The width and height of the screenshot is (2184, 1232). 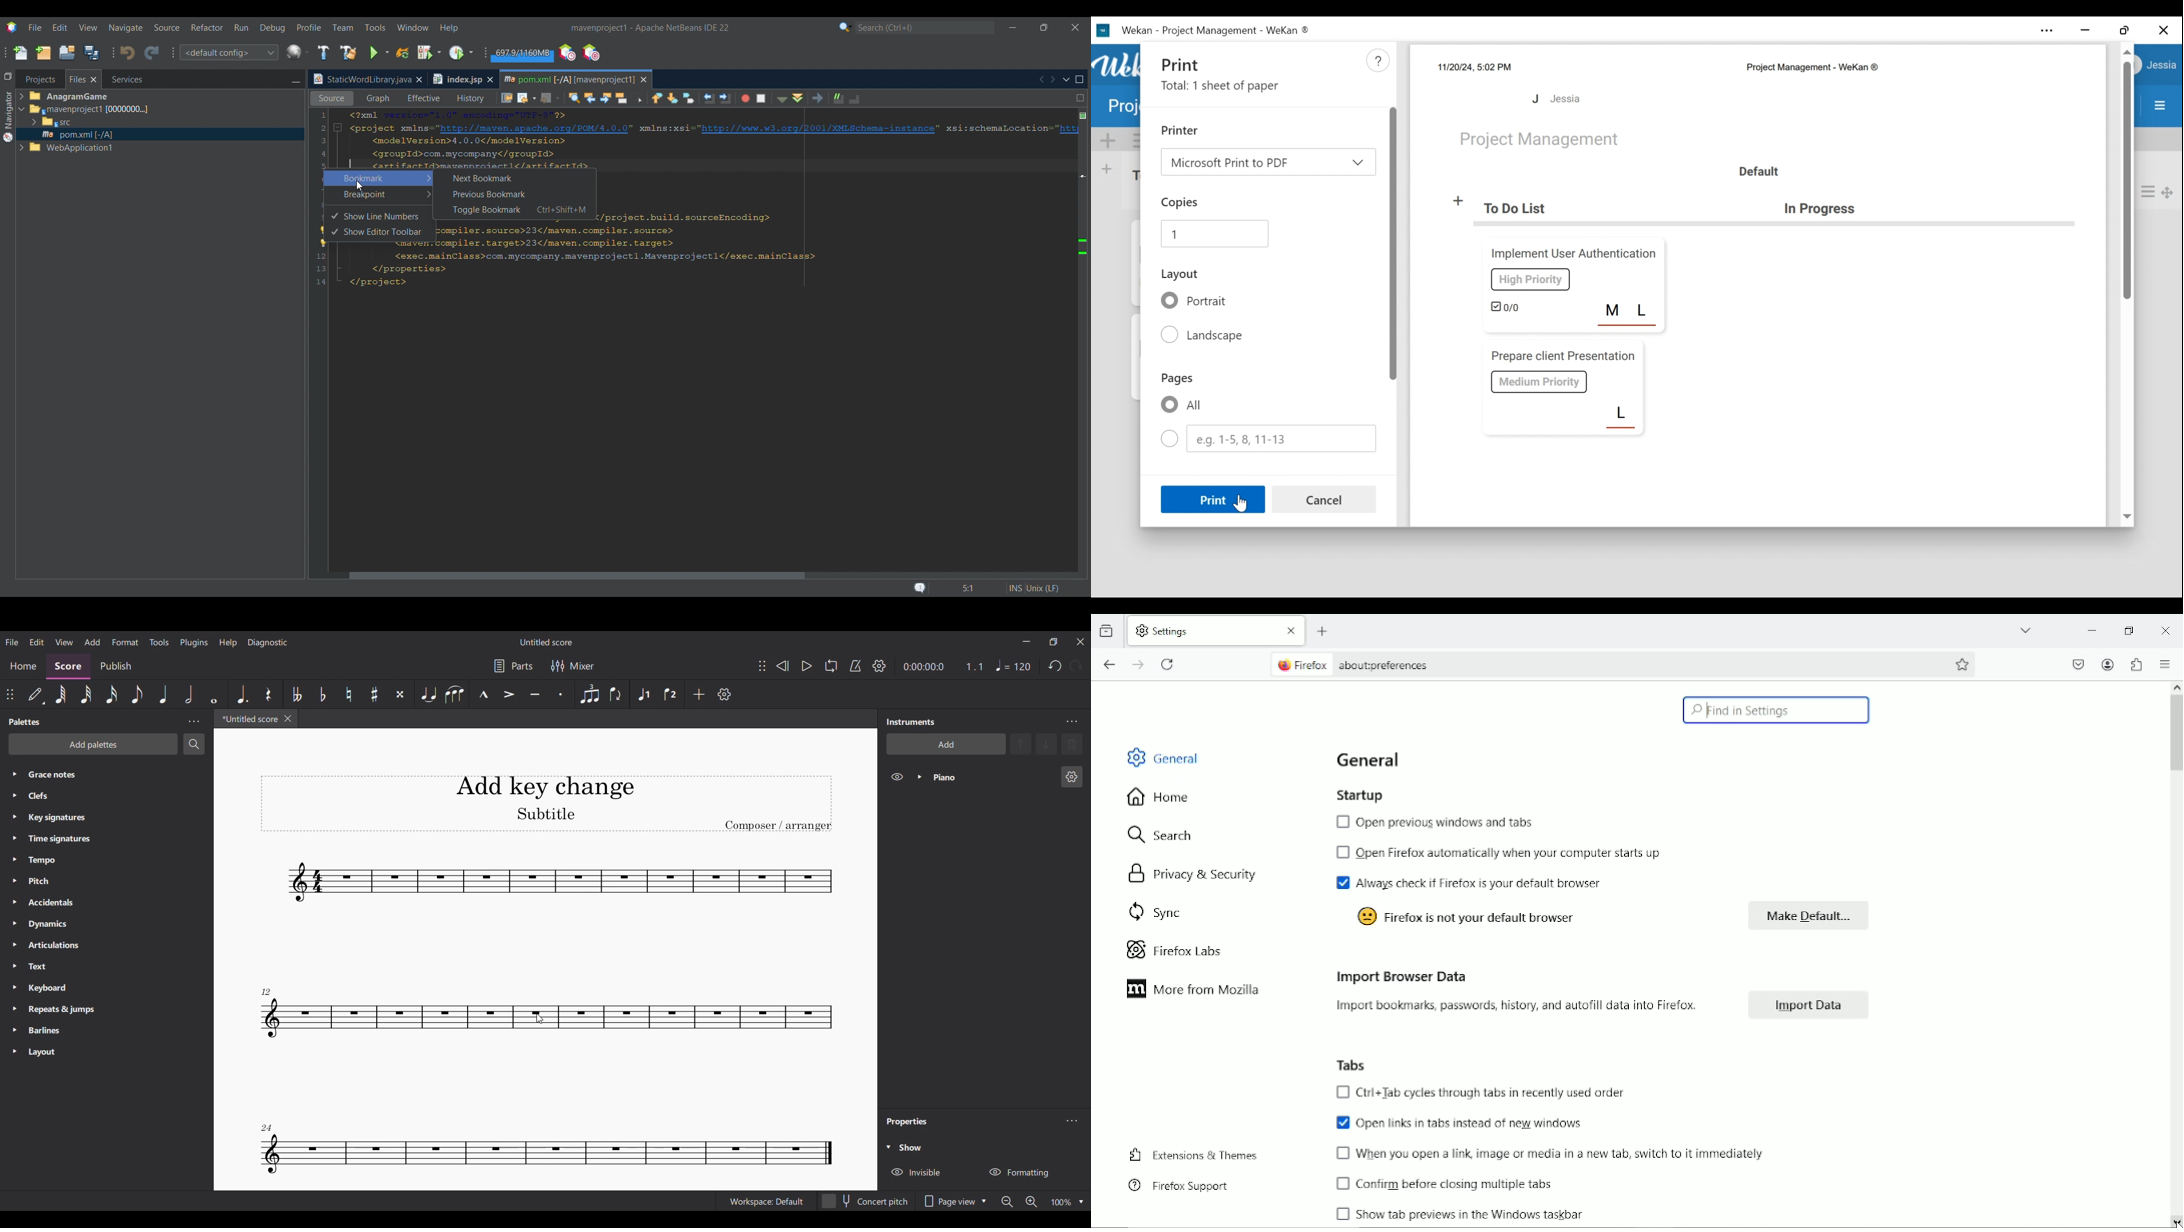 What do you see at coordinates (1709, 710) in the screenshot?
I see `cursor` at bounding box center [1709, 710].